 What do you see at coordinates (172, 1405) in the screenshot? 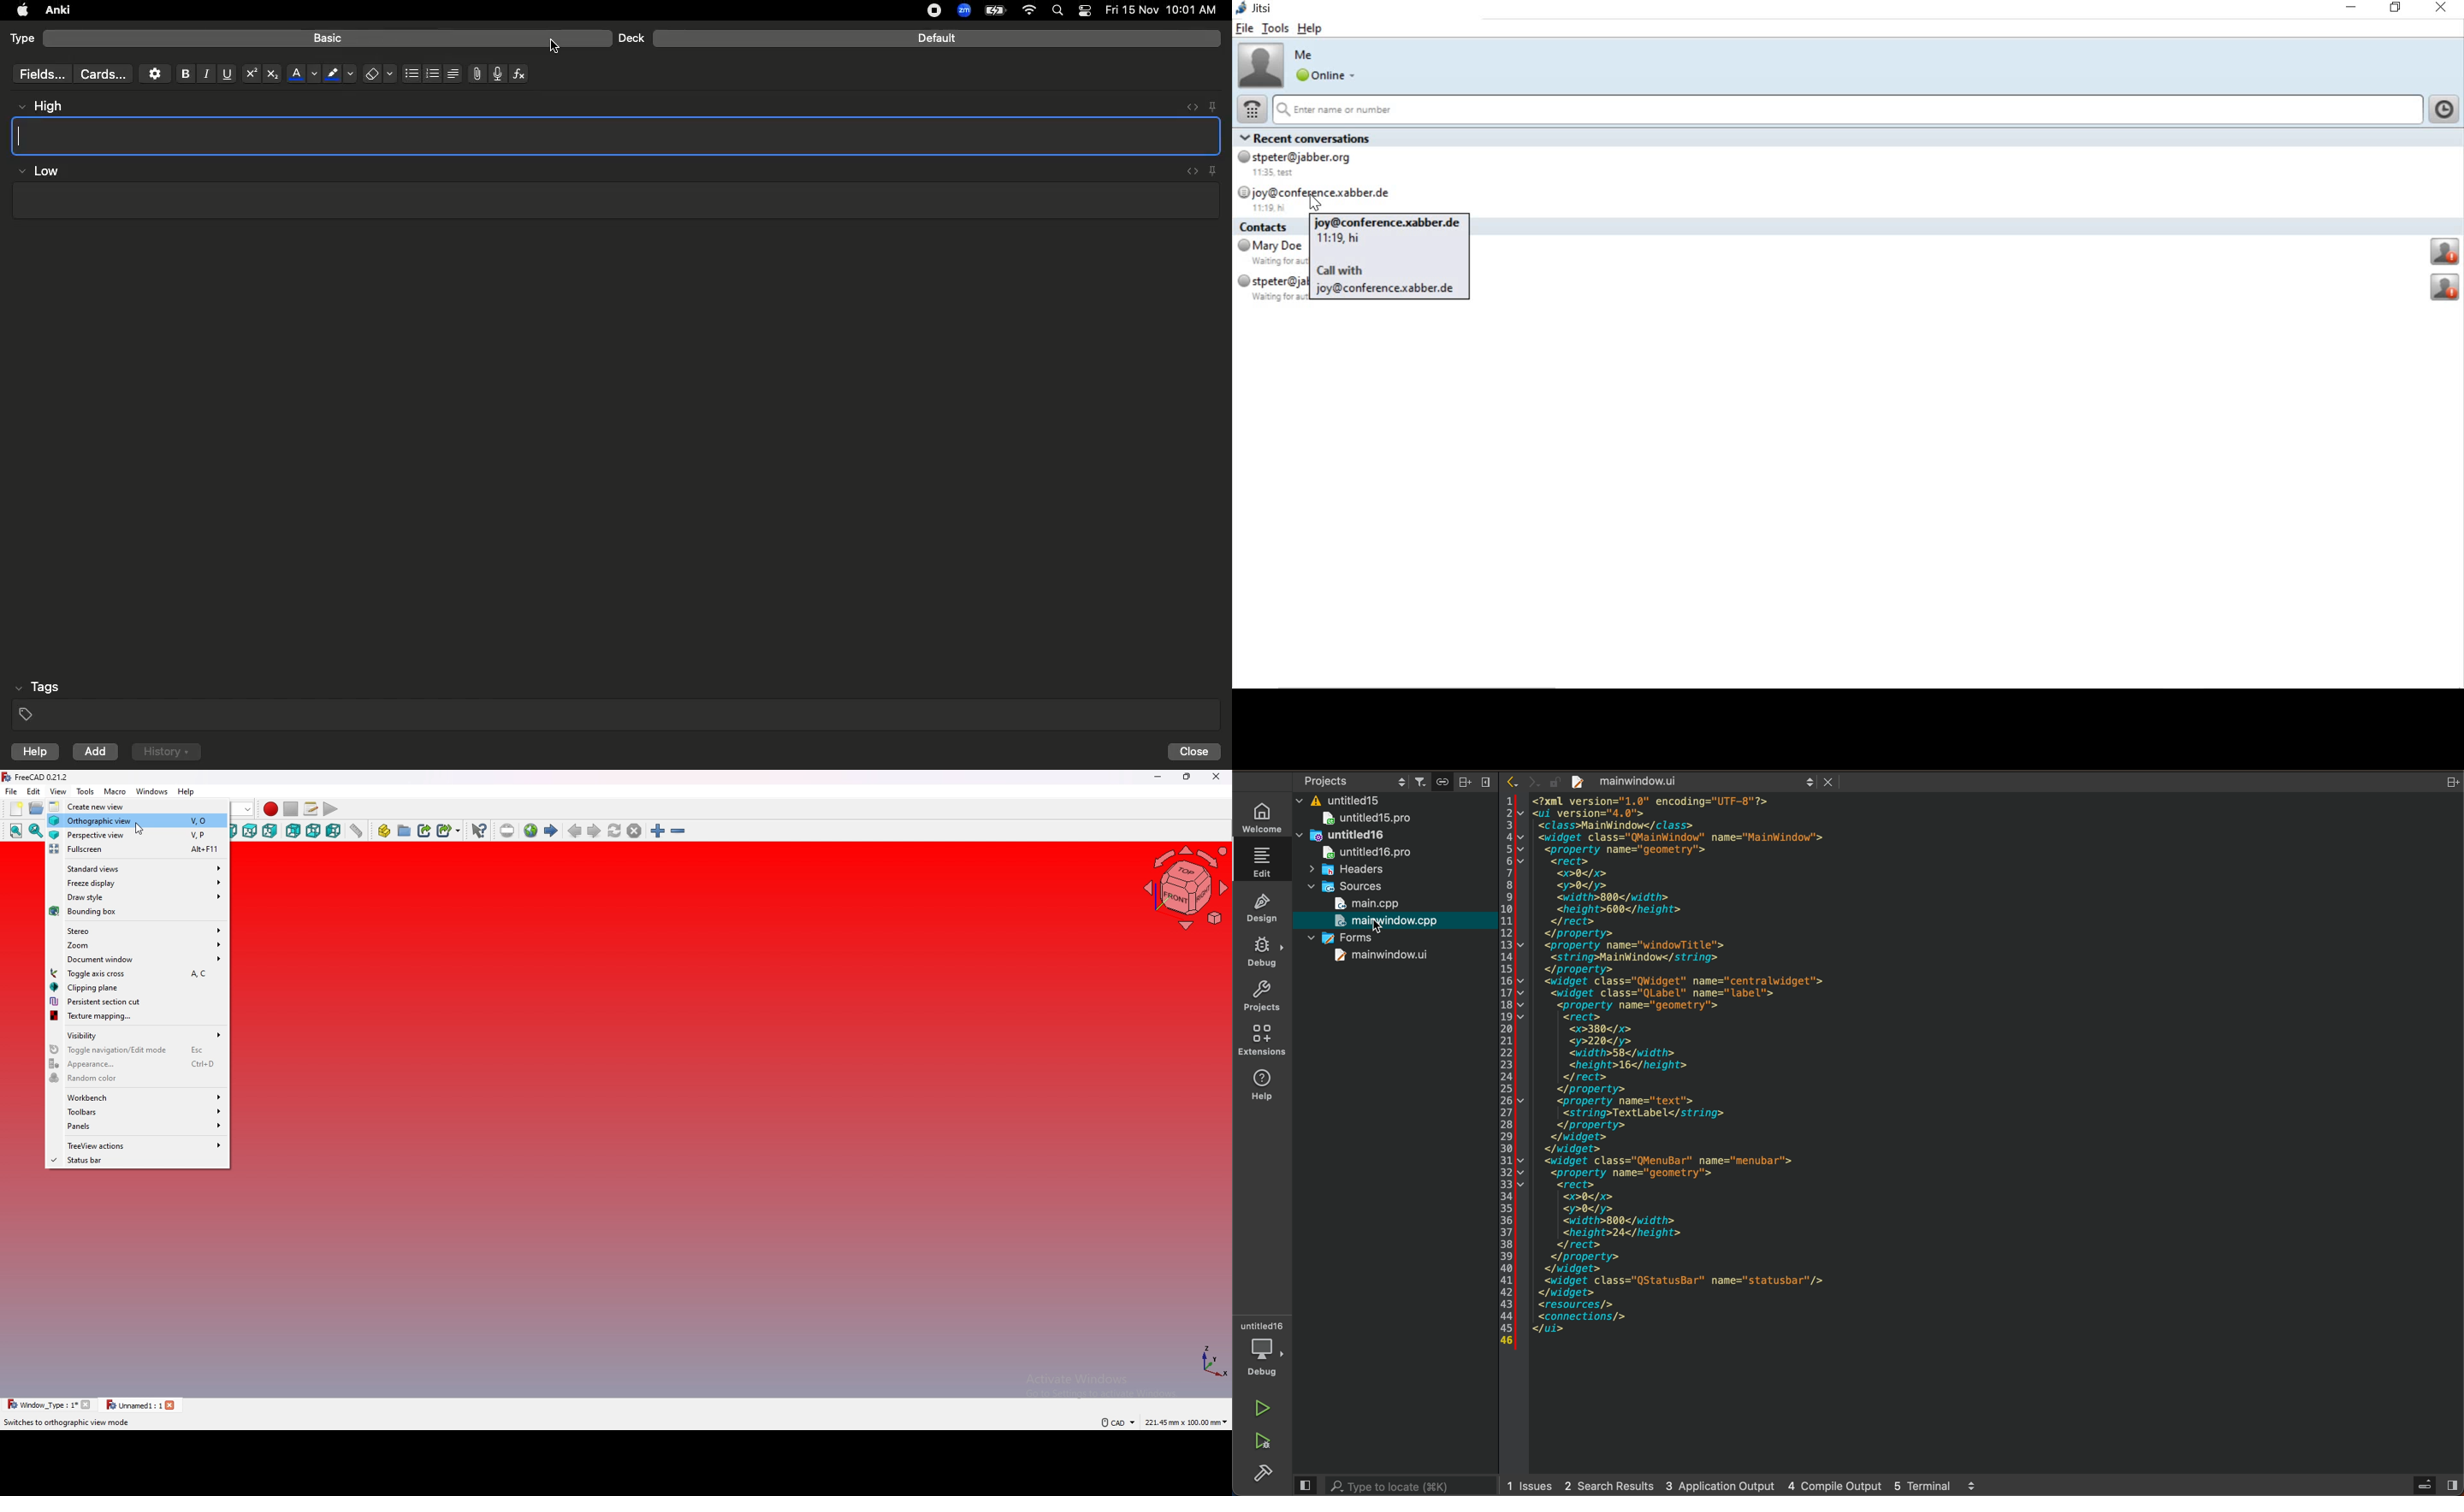
I see `close` at bounding box center [172, 1405].